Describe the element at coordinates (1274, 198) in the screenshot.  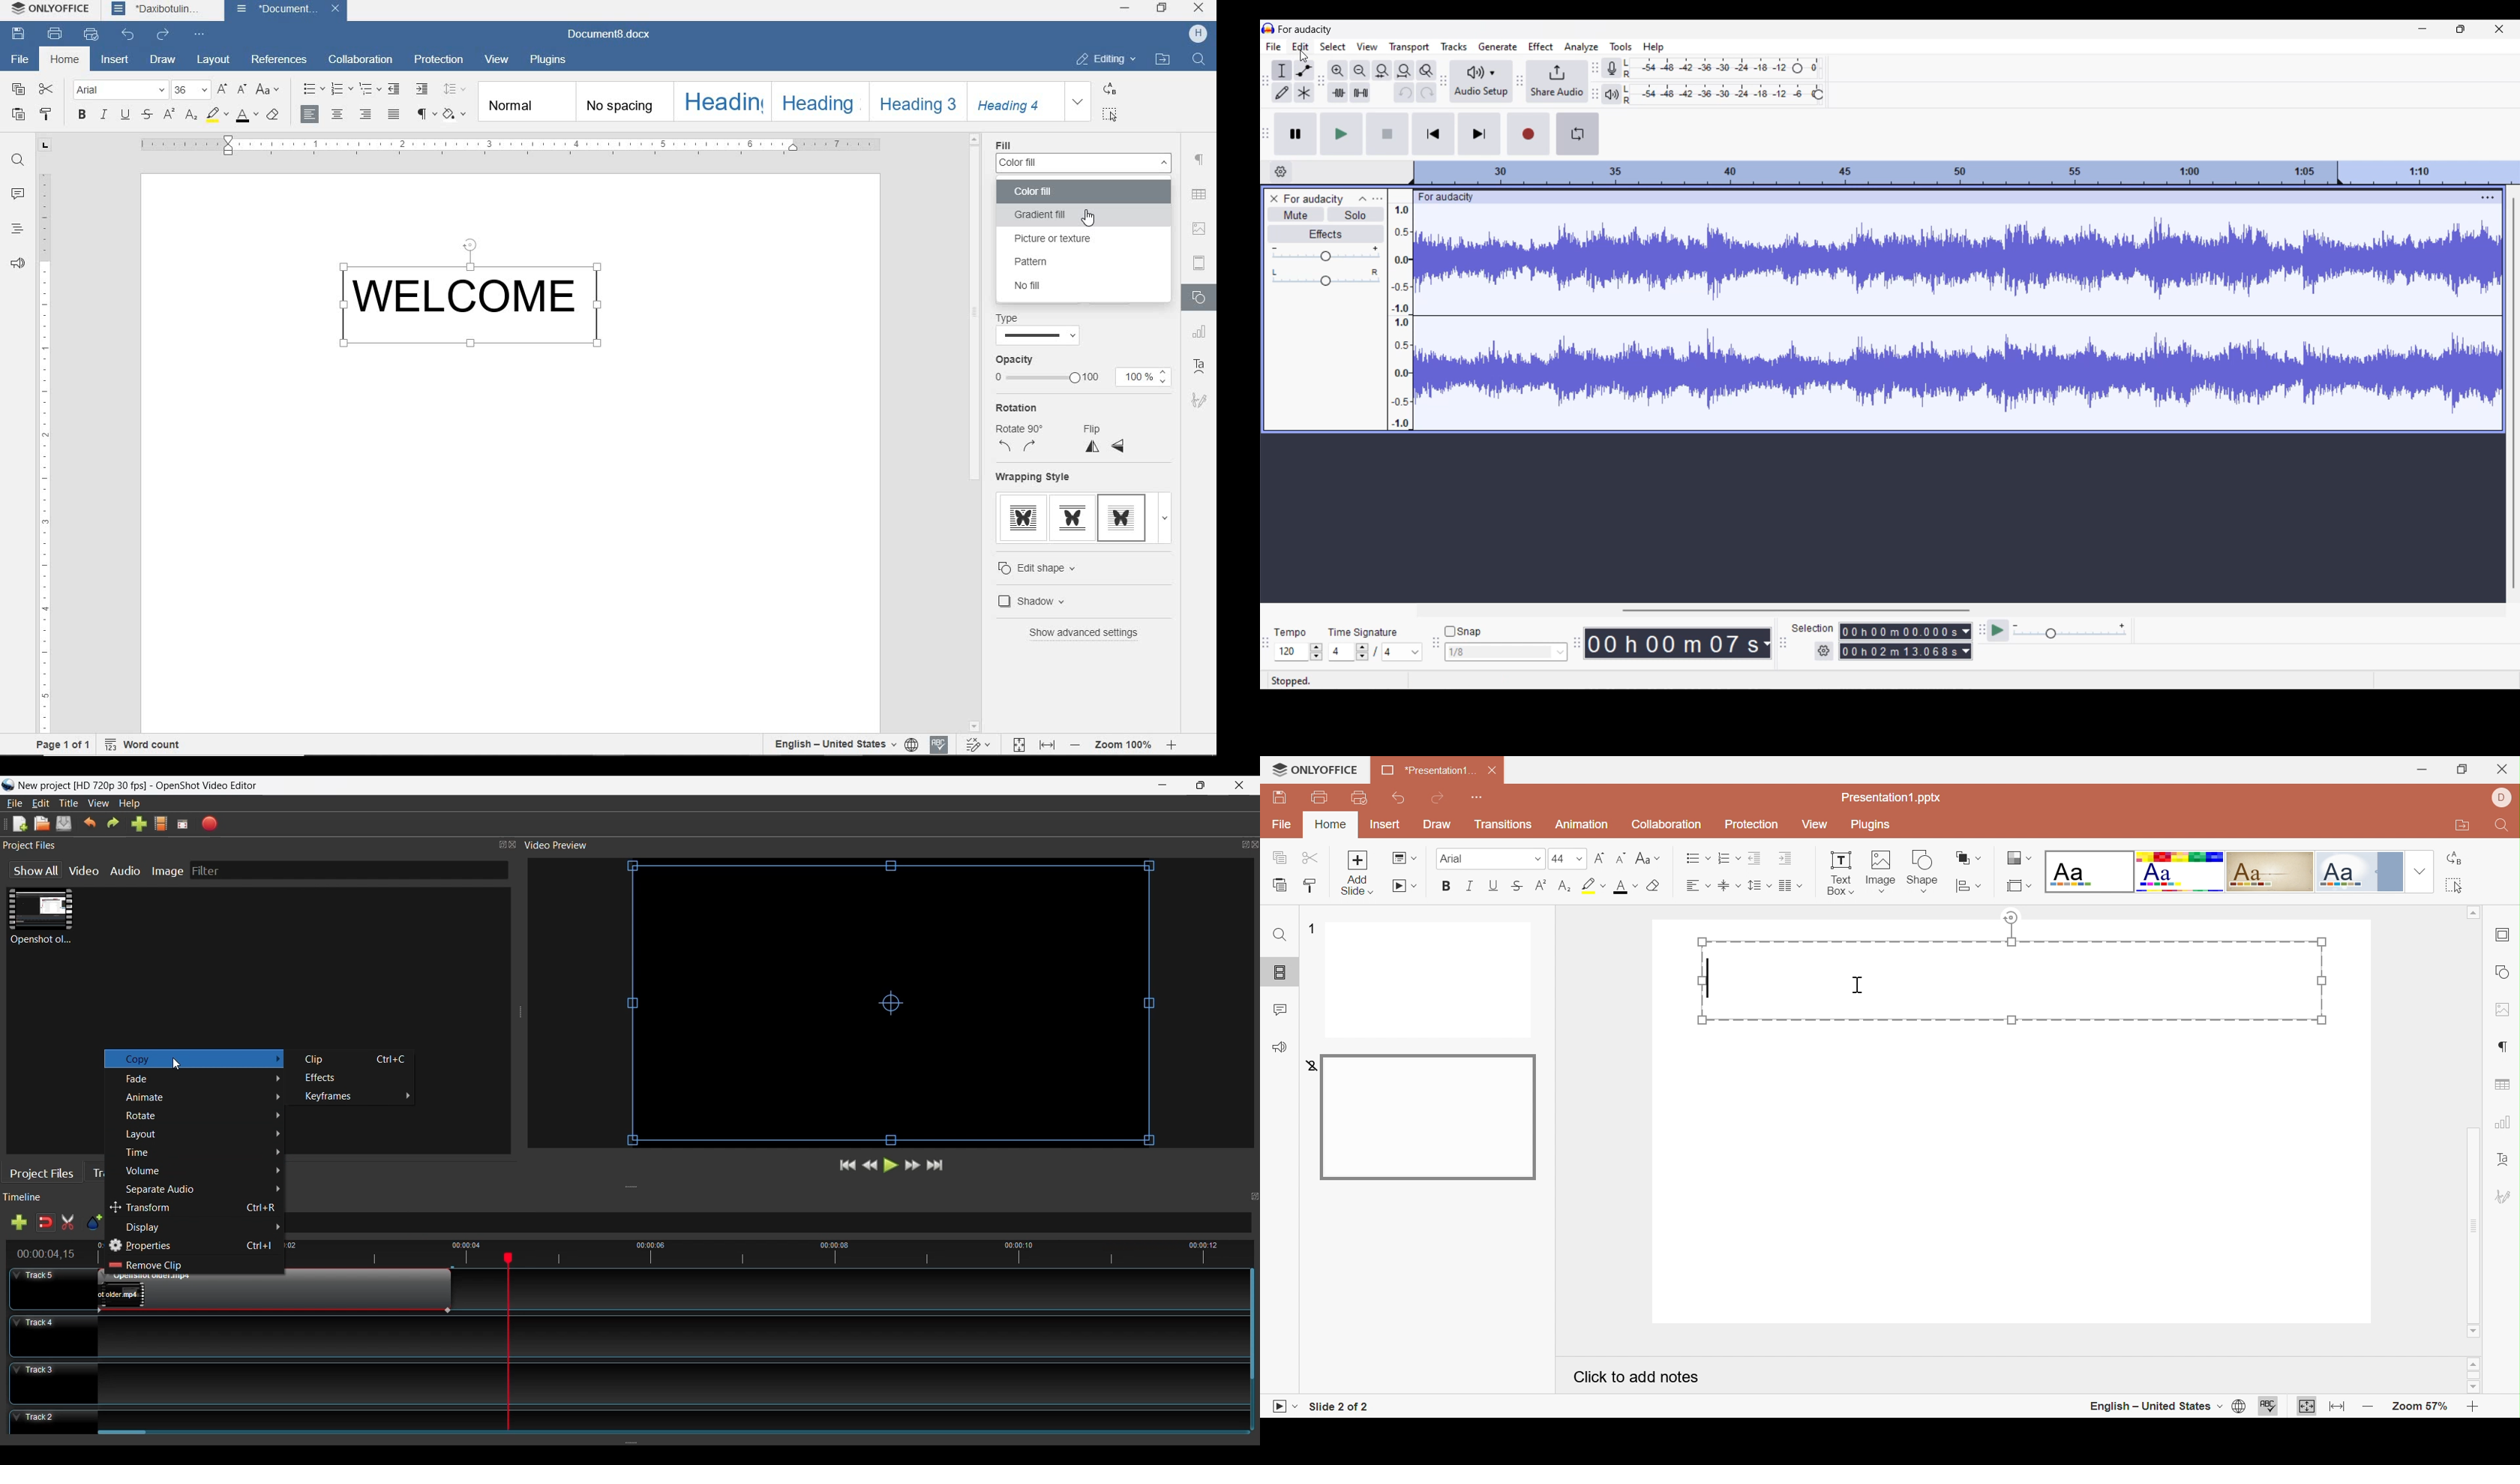
I see `Close track` at that location.